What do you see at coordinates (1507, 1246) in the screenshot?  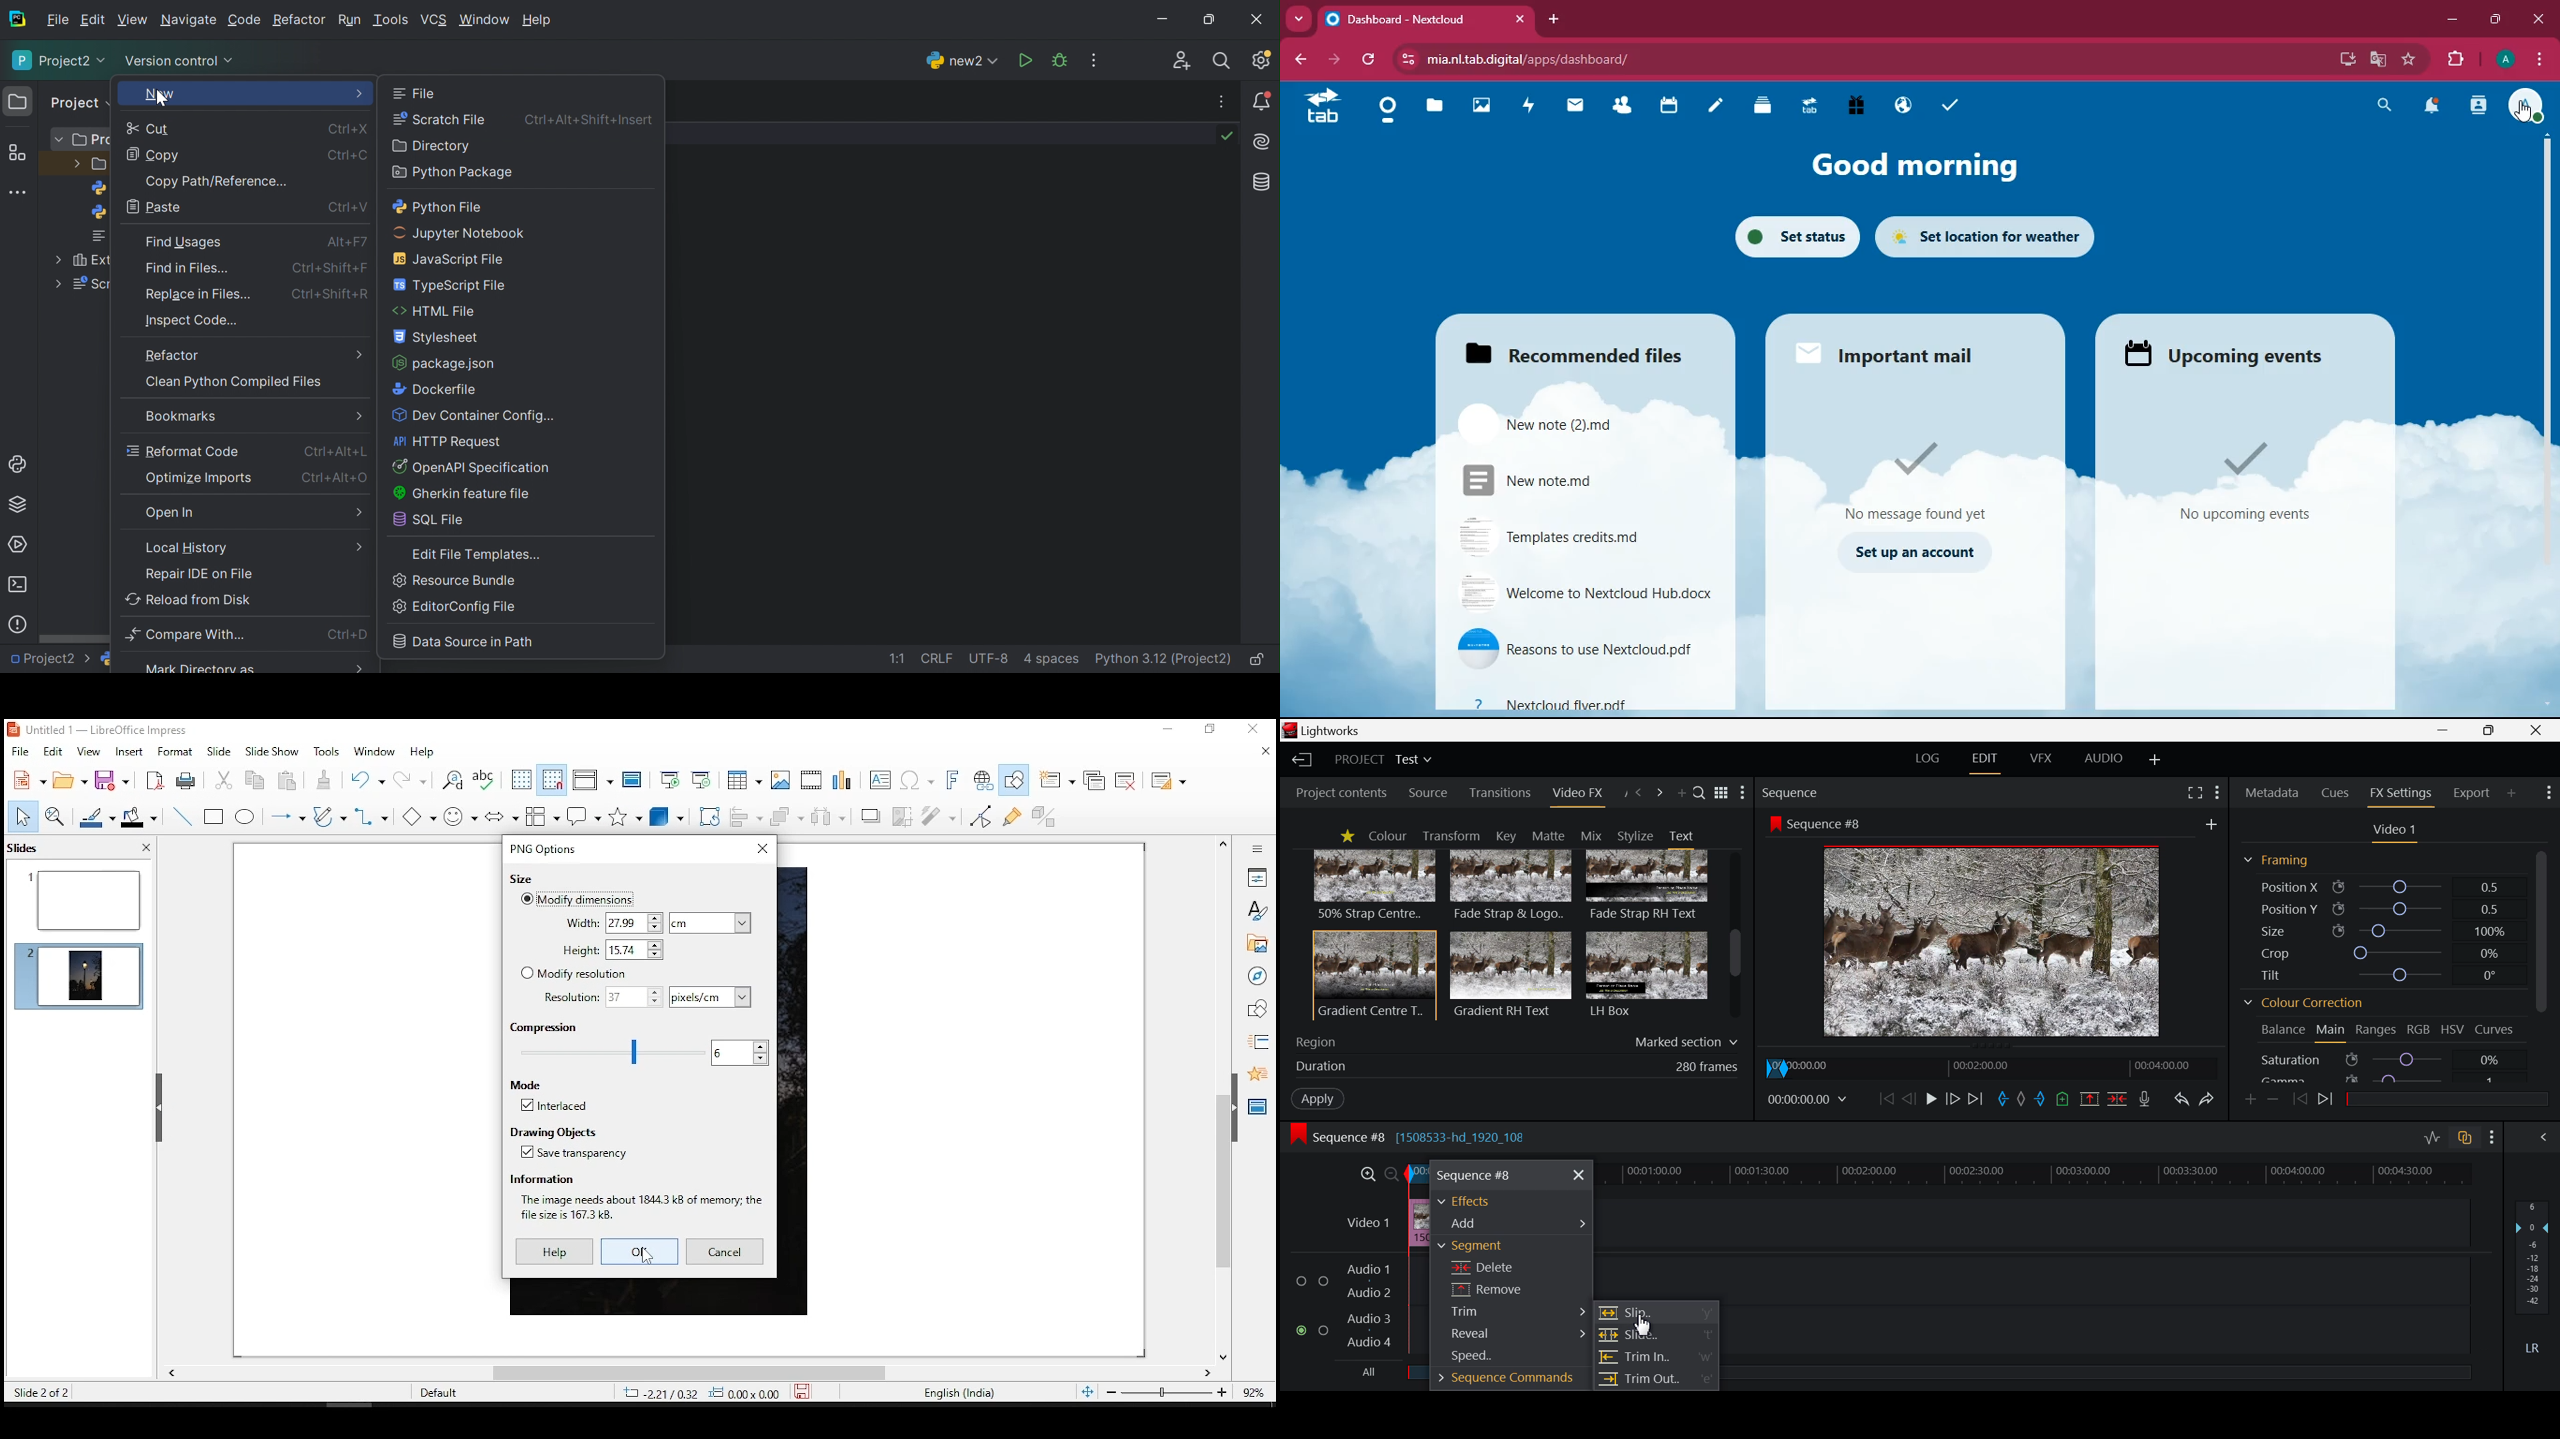 I see `Segment` at bounding box center [1507, 1246].